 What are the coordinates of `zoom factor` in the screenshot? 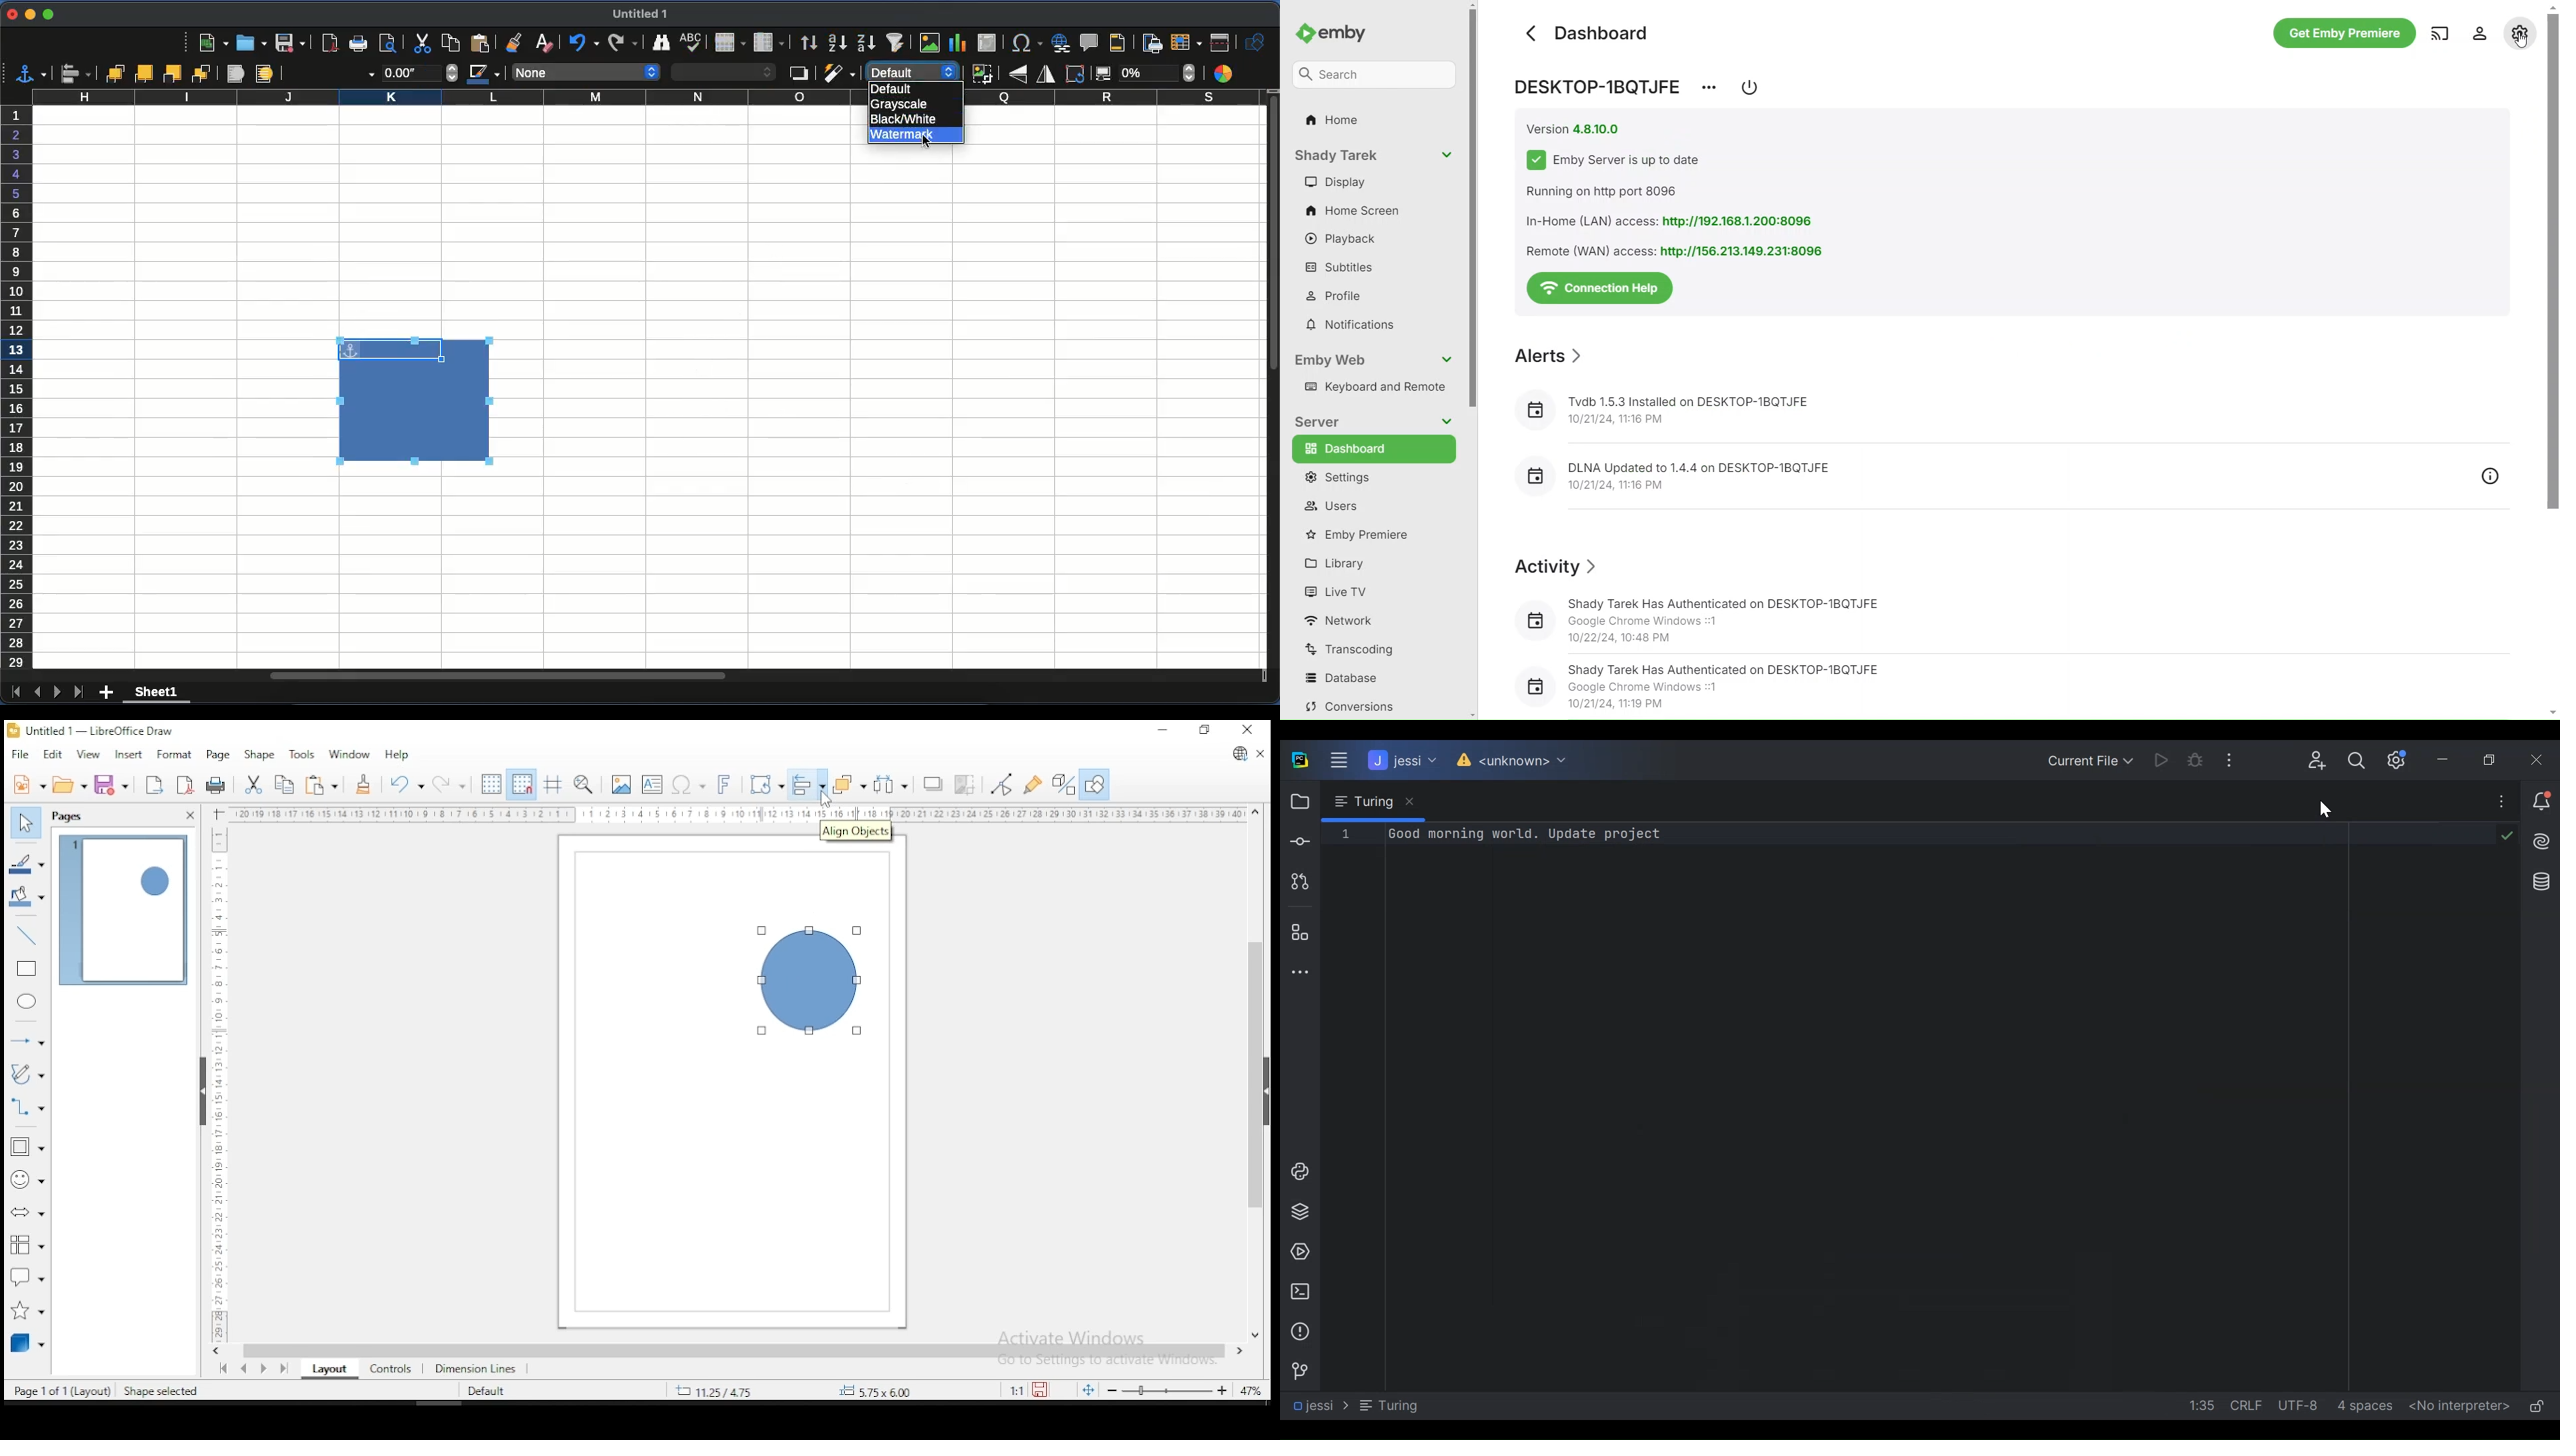 It's located at (926, 1390).